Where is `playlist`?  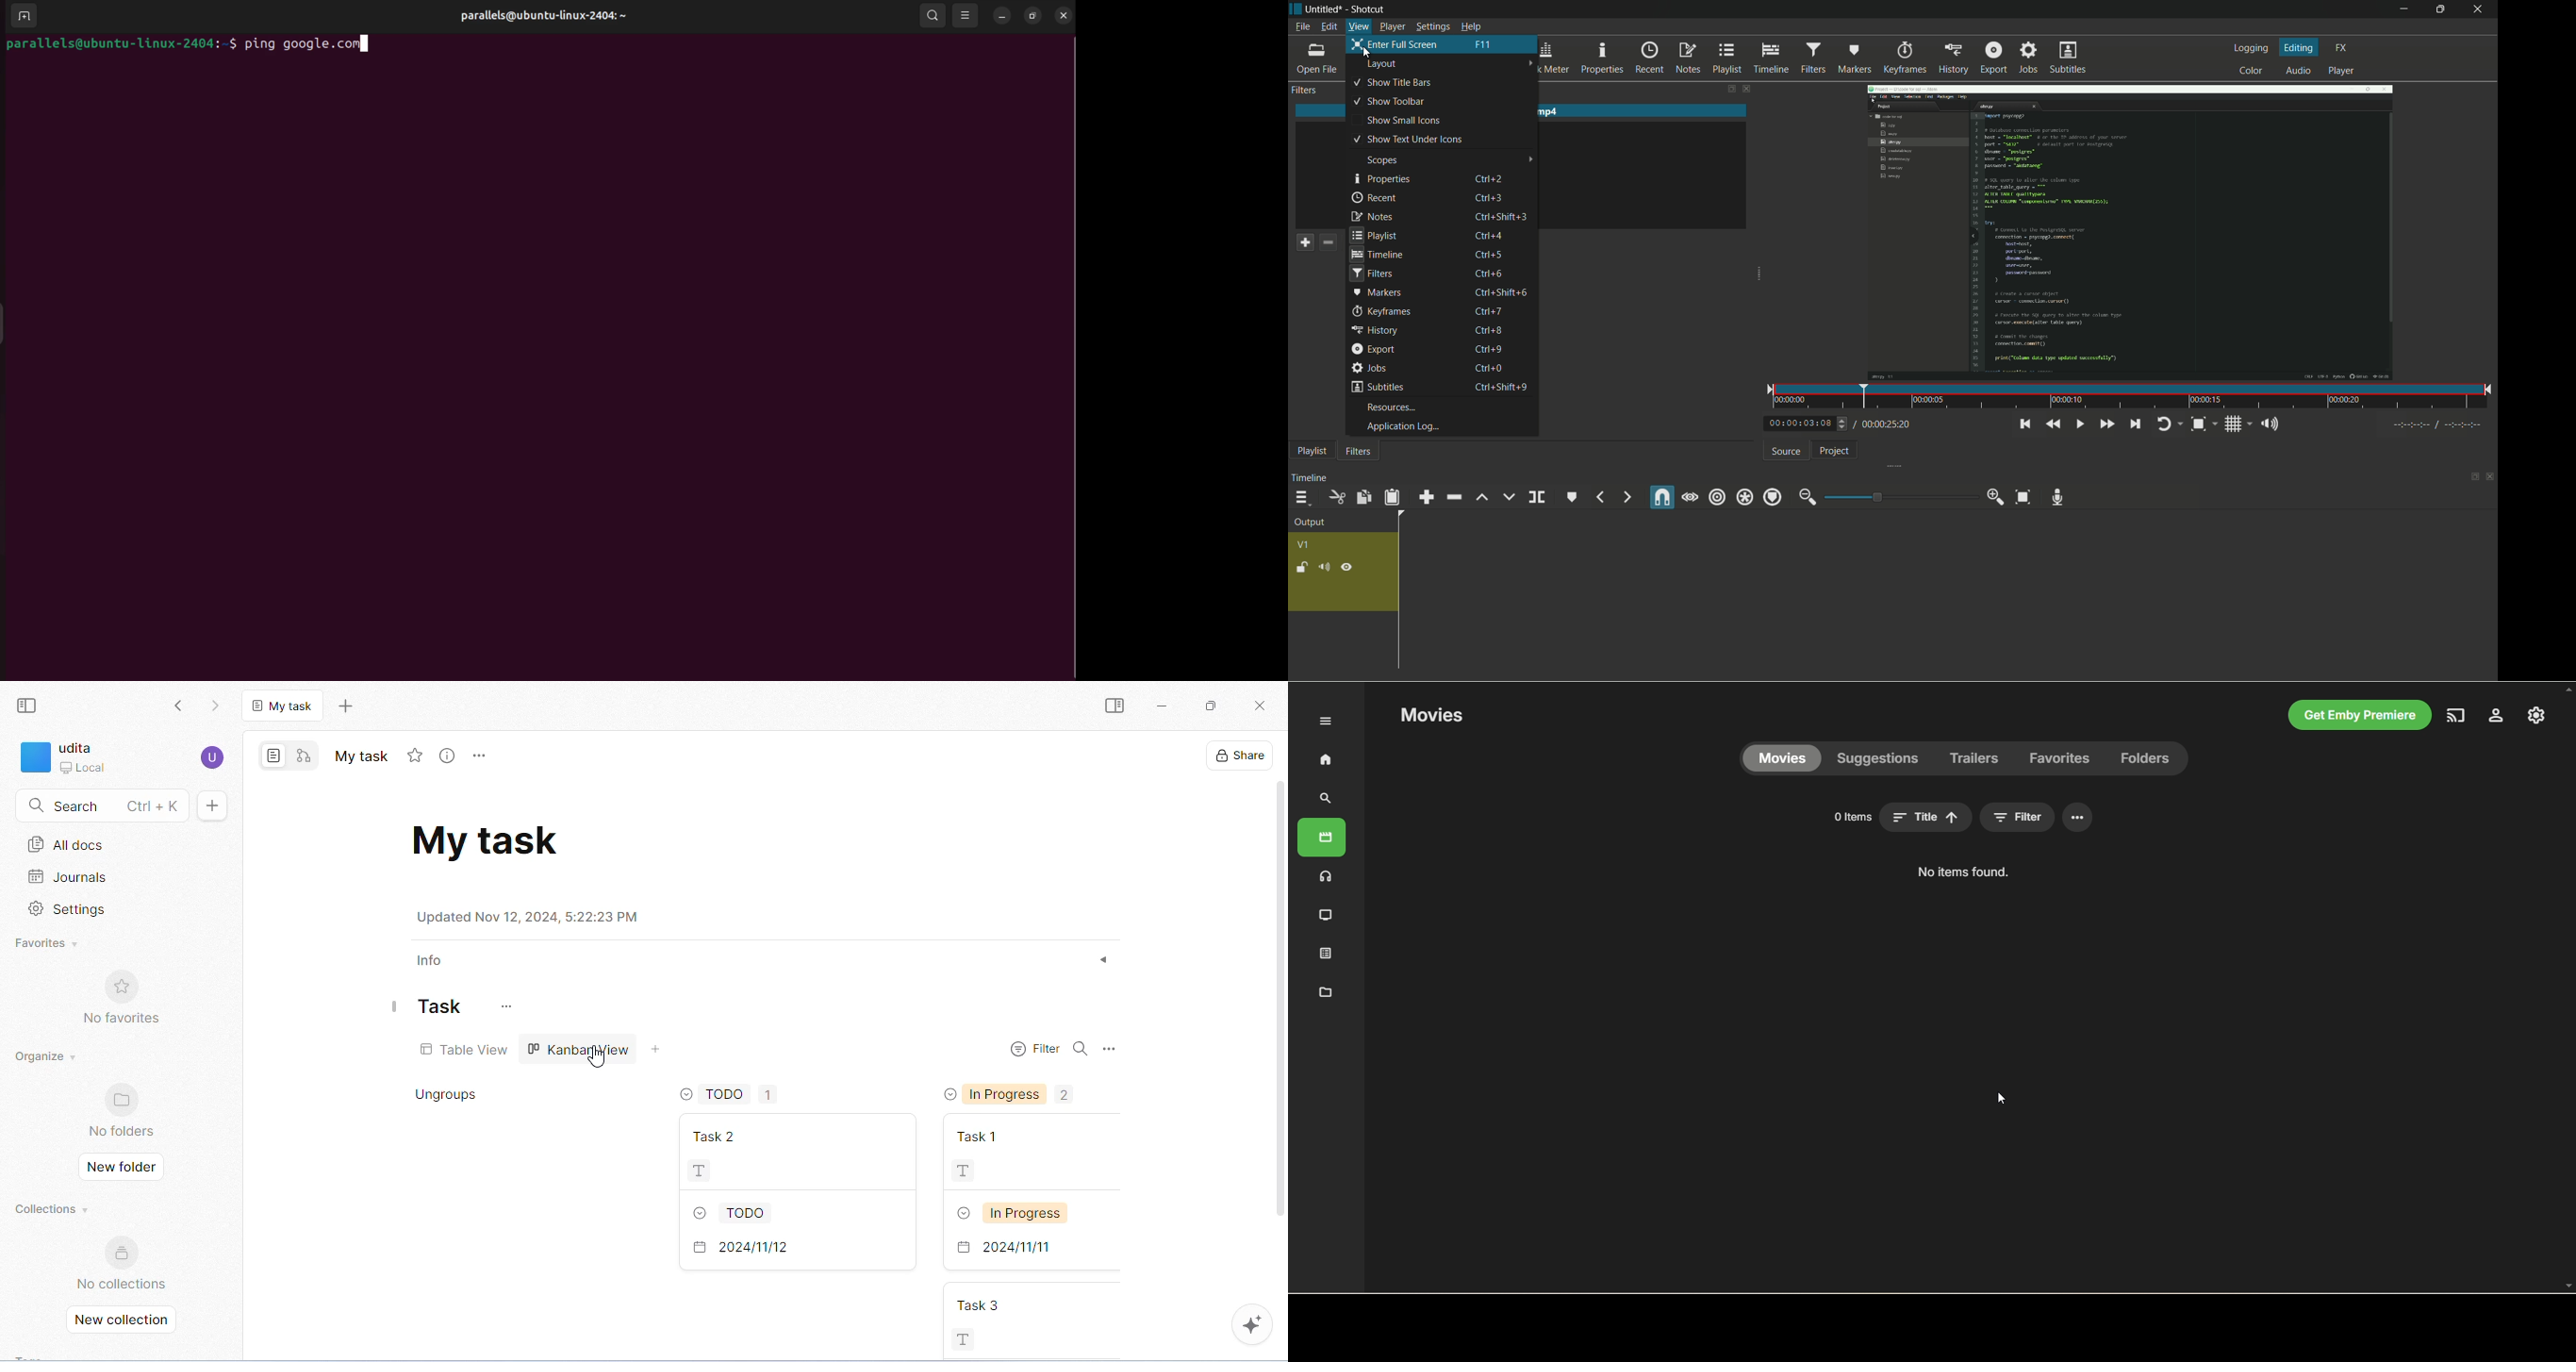
playlist is located at coordinates (1726, 57).